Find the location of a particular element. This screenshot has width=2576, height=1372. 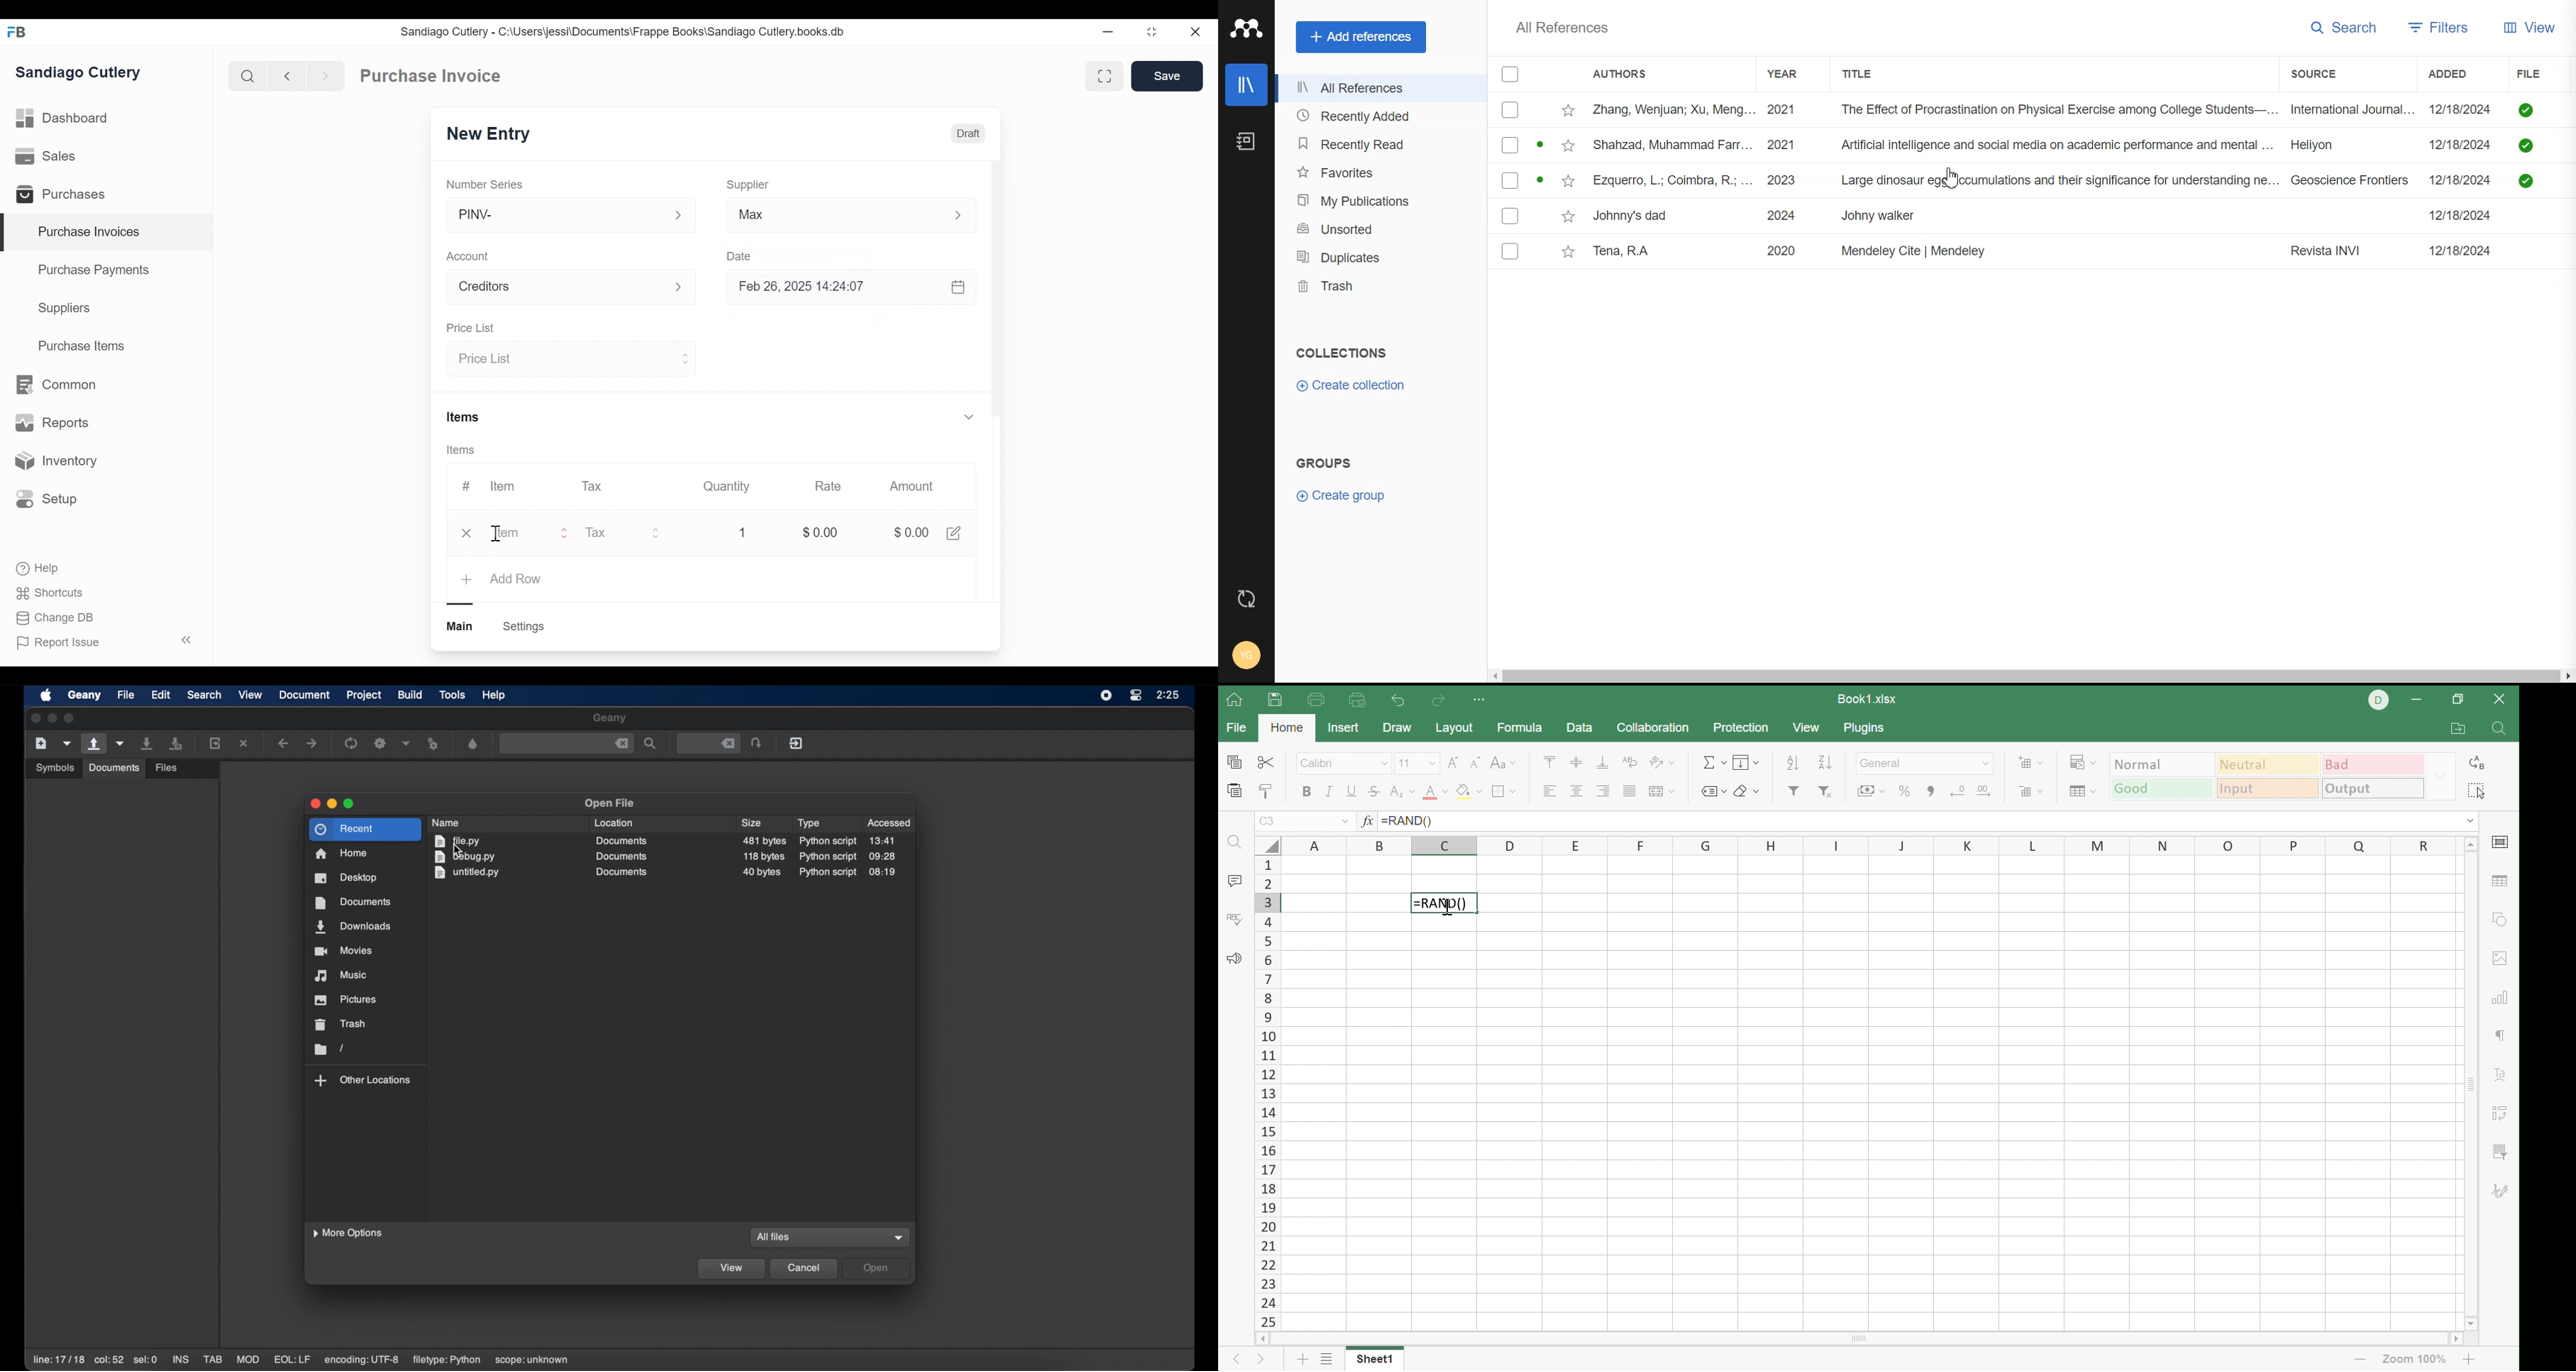

Expand is located at coordinates (686, 288).